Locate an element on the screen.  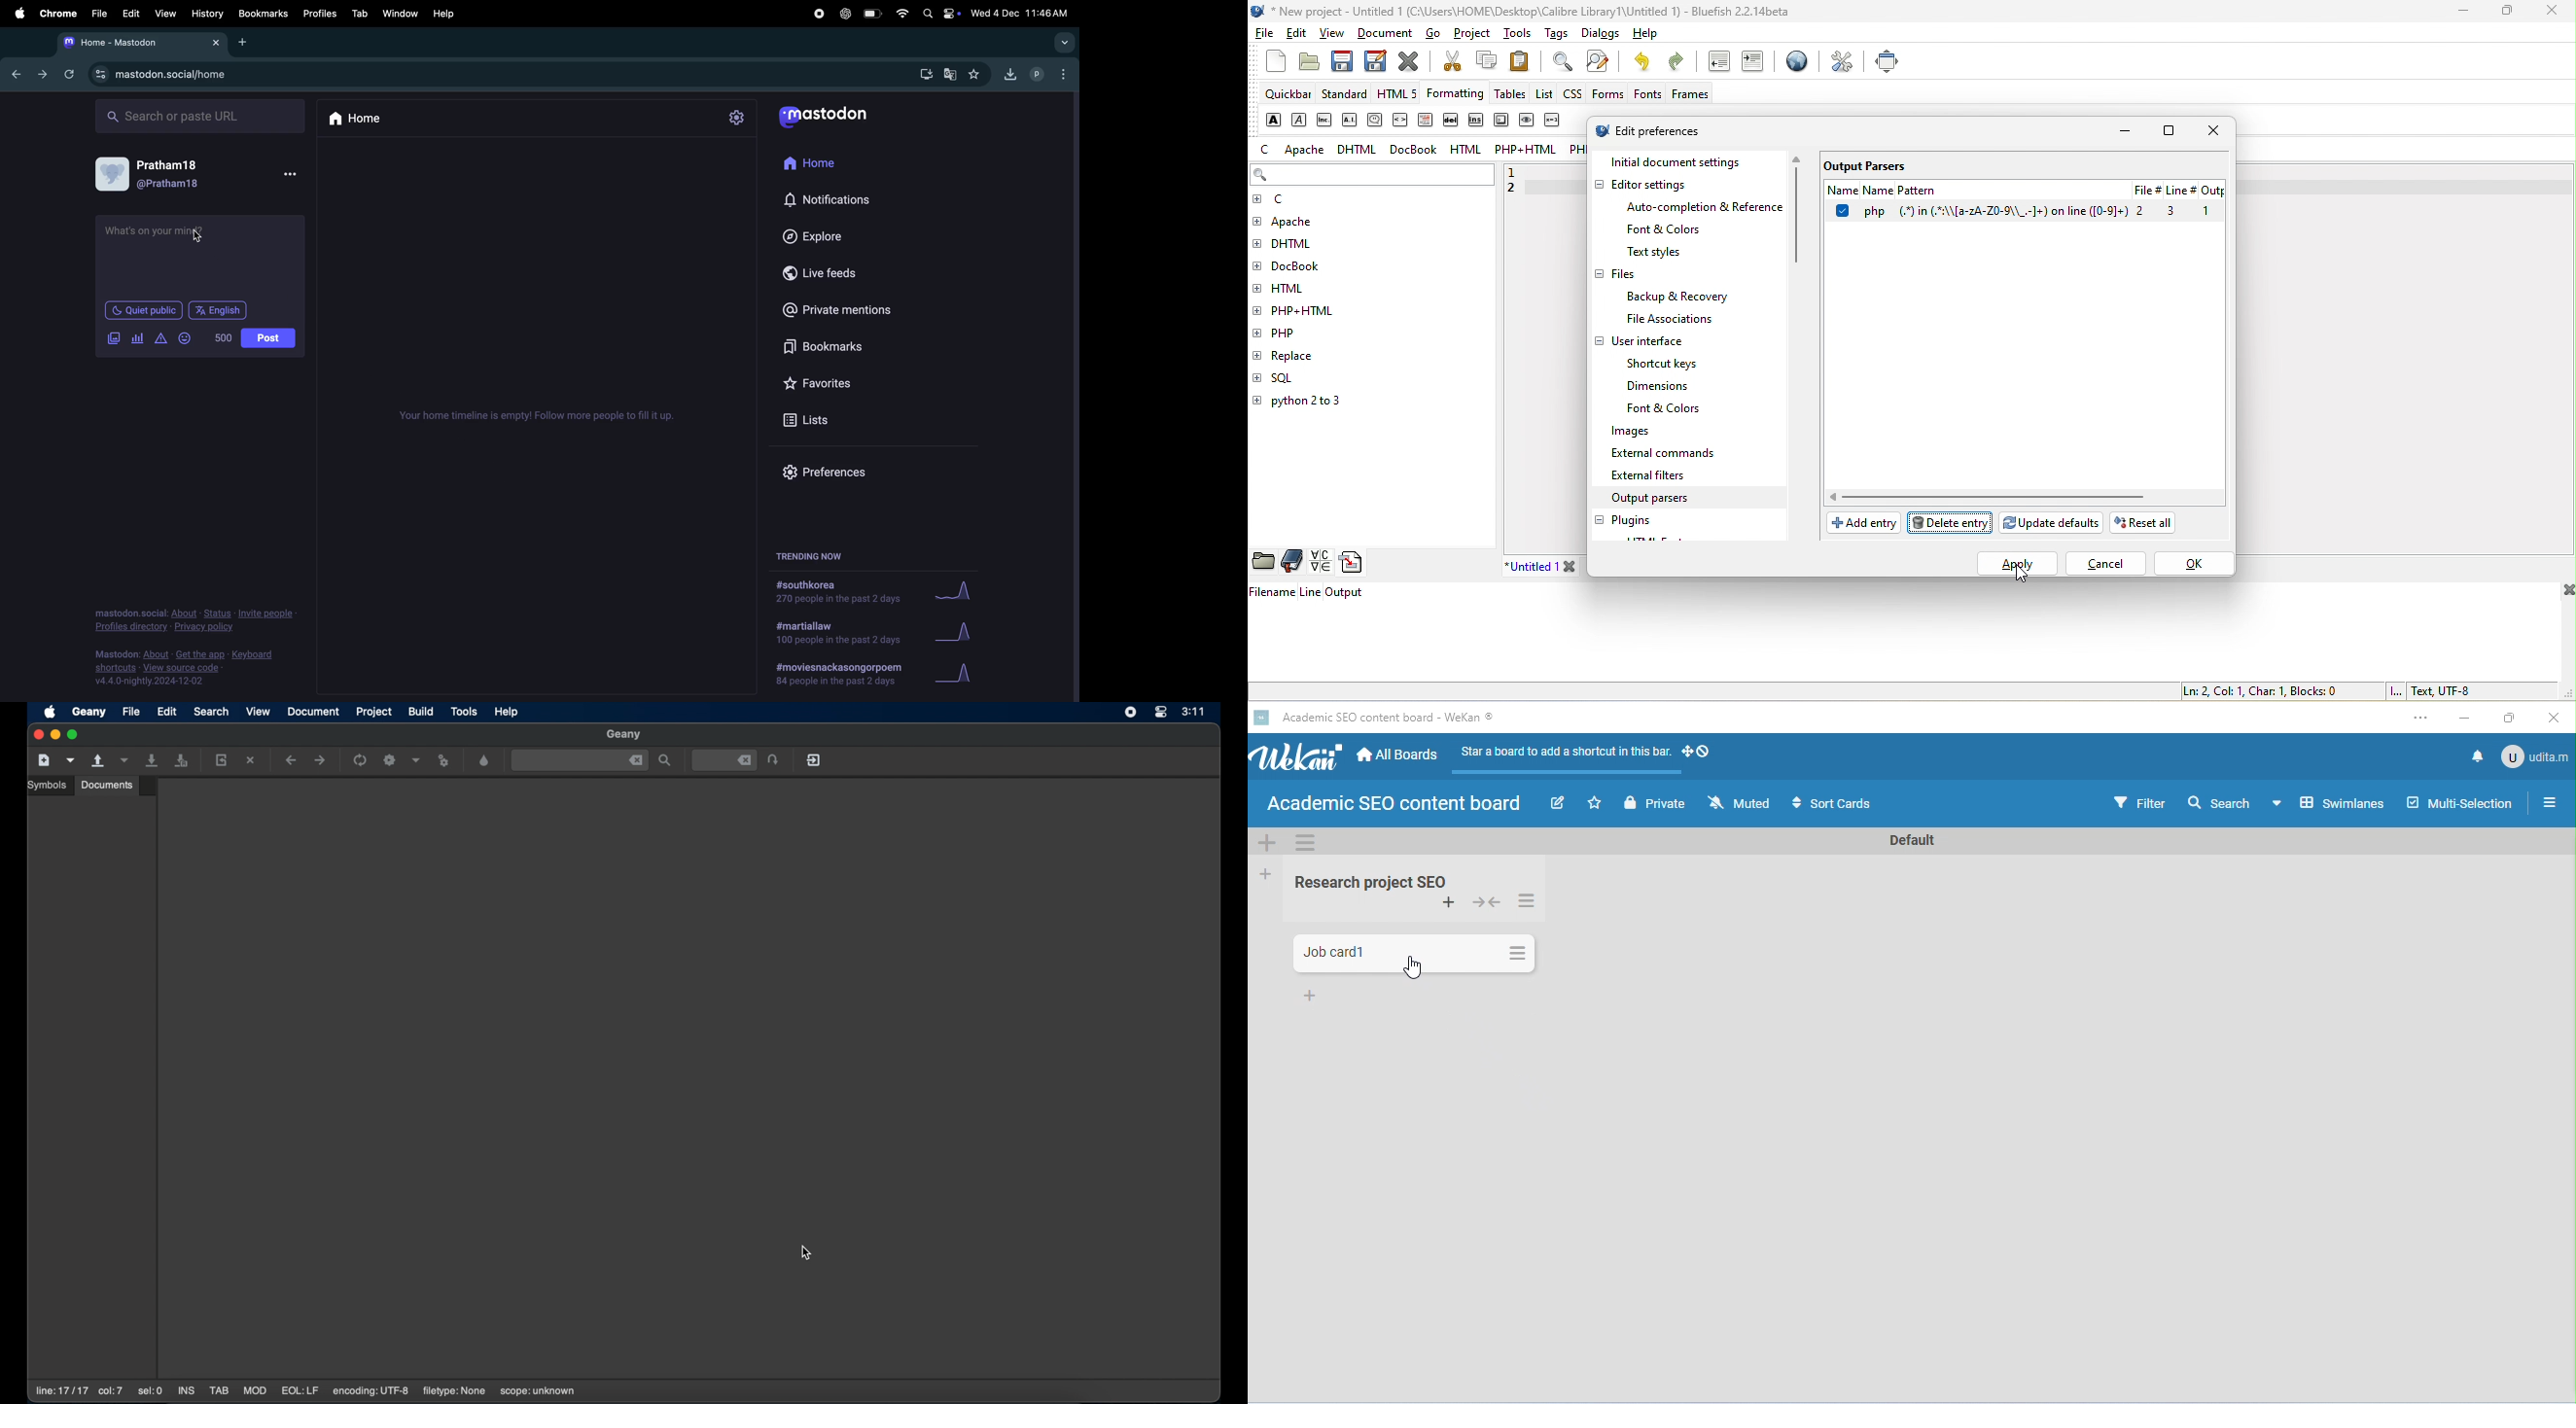
php+html is located at coordinates (1527, 152).